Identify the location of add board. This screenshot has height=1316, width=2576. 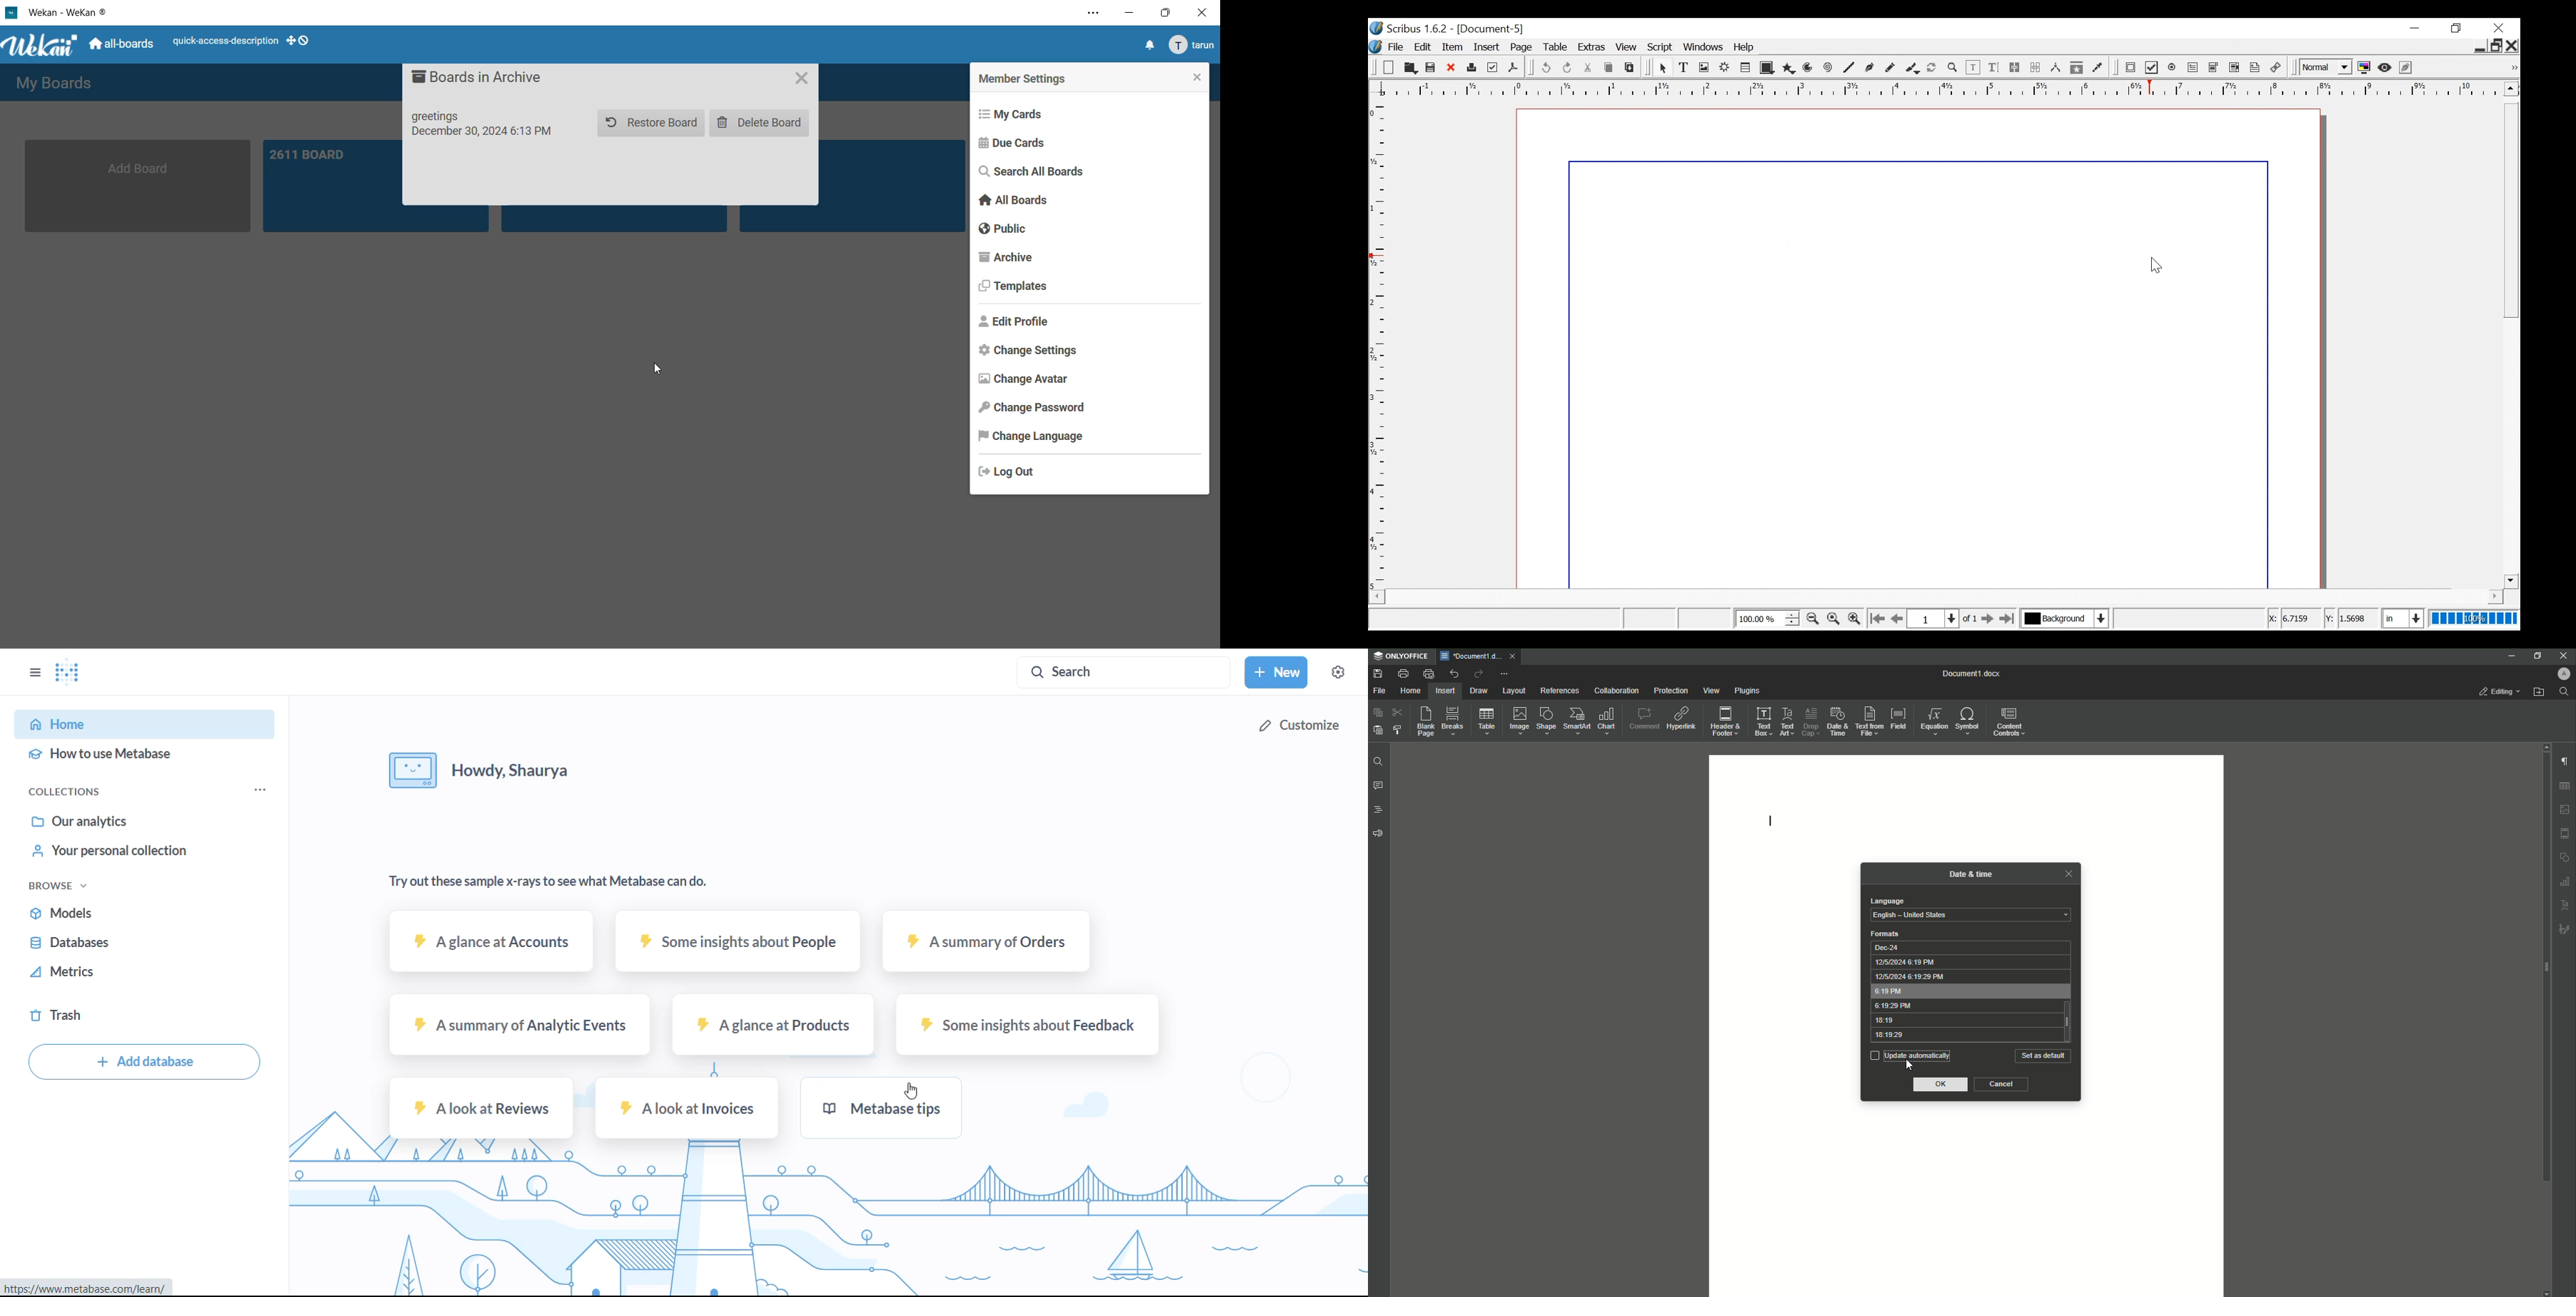
(137, 187).